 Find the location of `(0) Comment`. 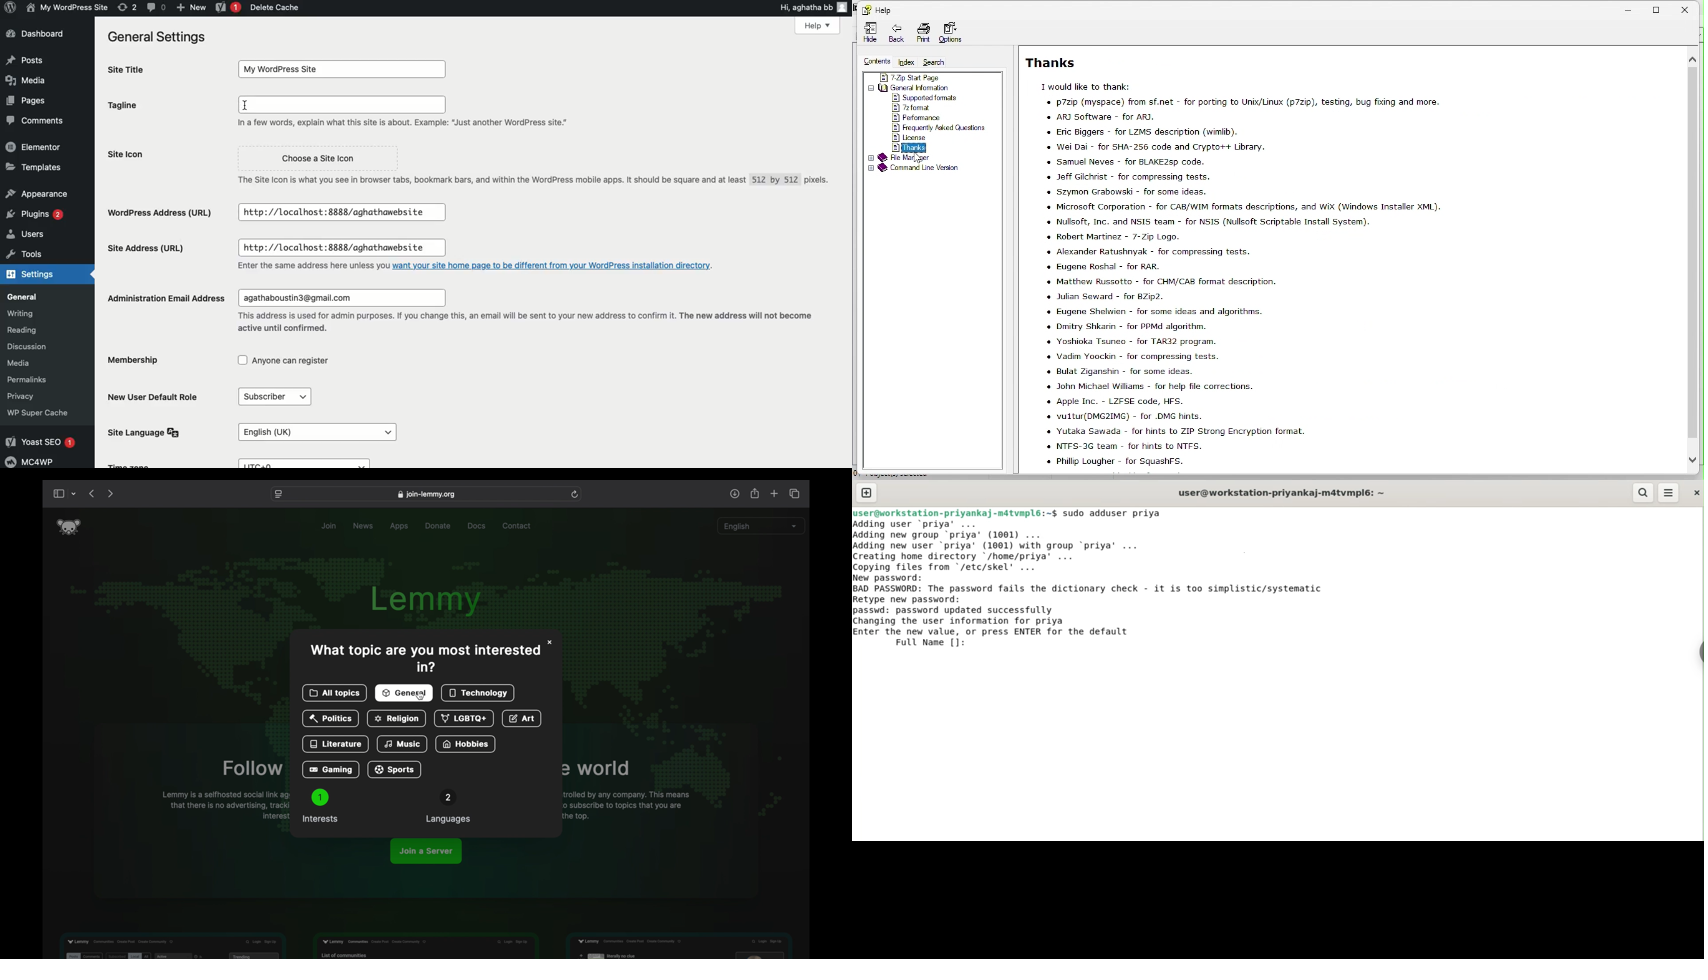

(0) Comment is located at coordinates (156, 7).